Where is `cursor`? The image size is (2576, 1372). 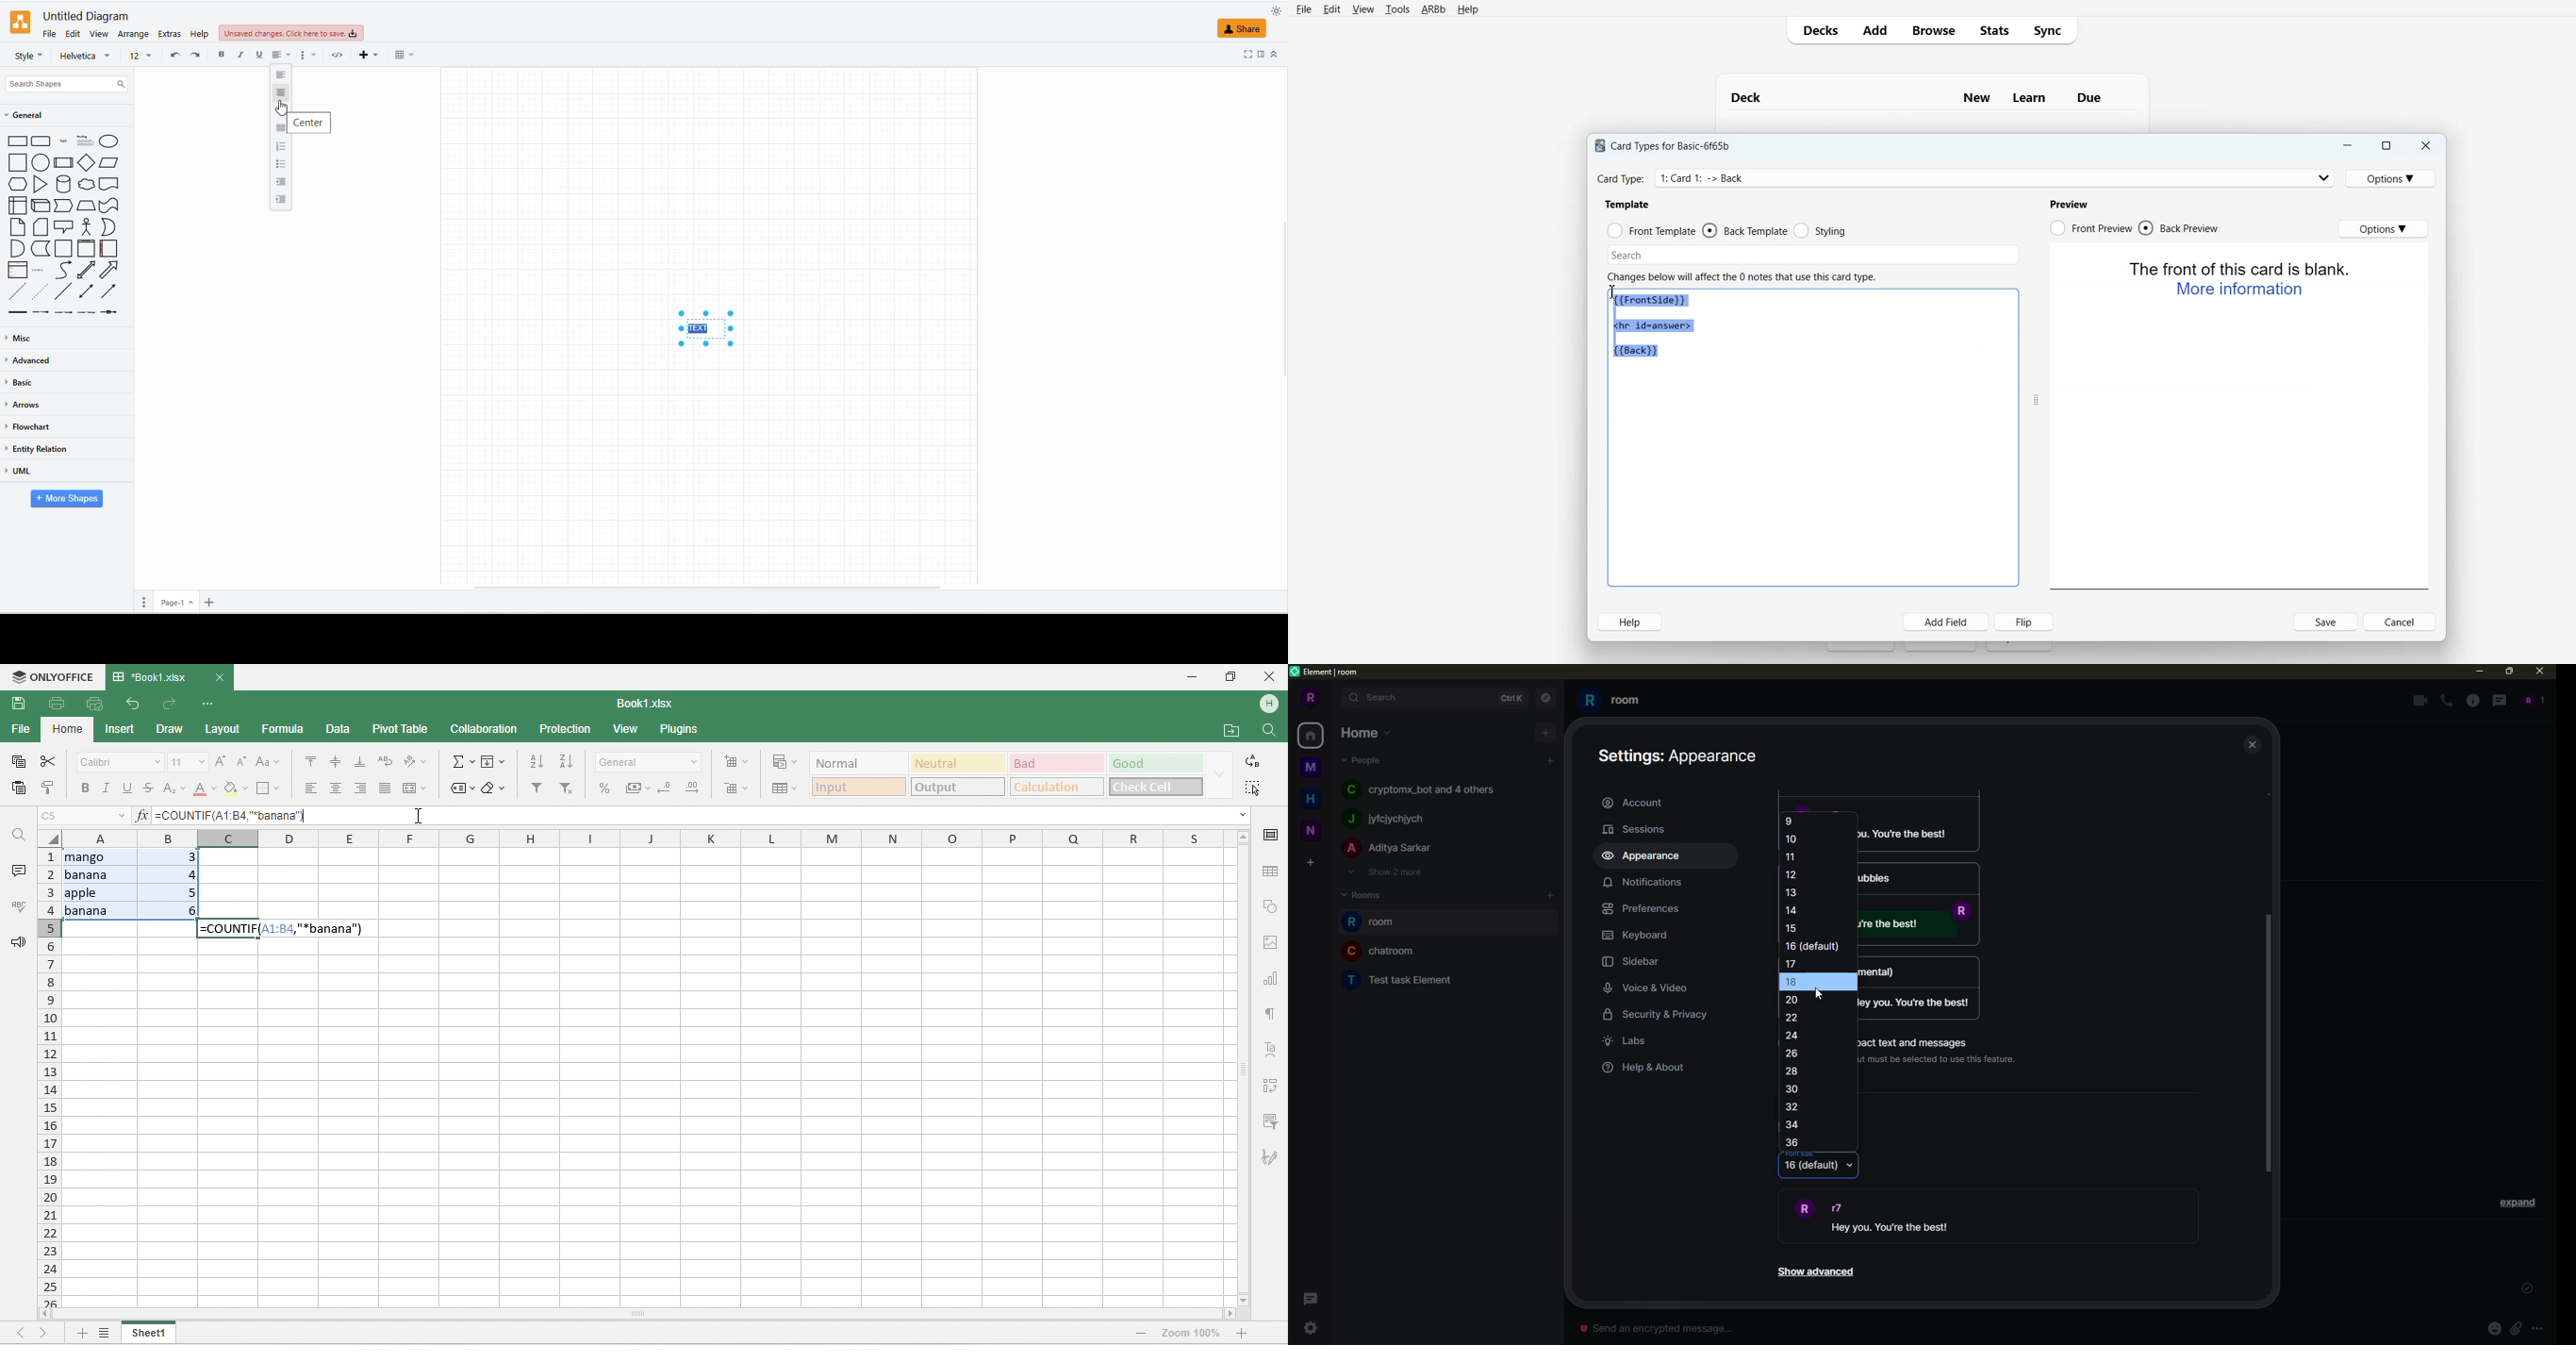
cursor is located at coordinates (282, 109).